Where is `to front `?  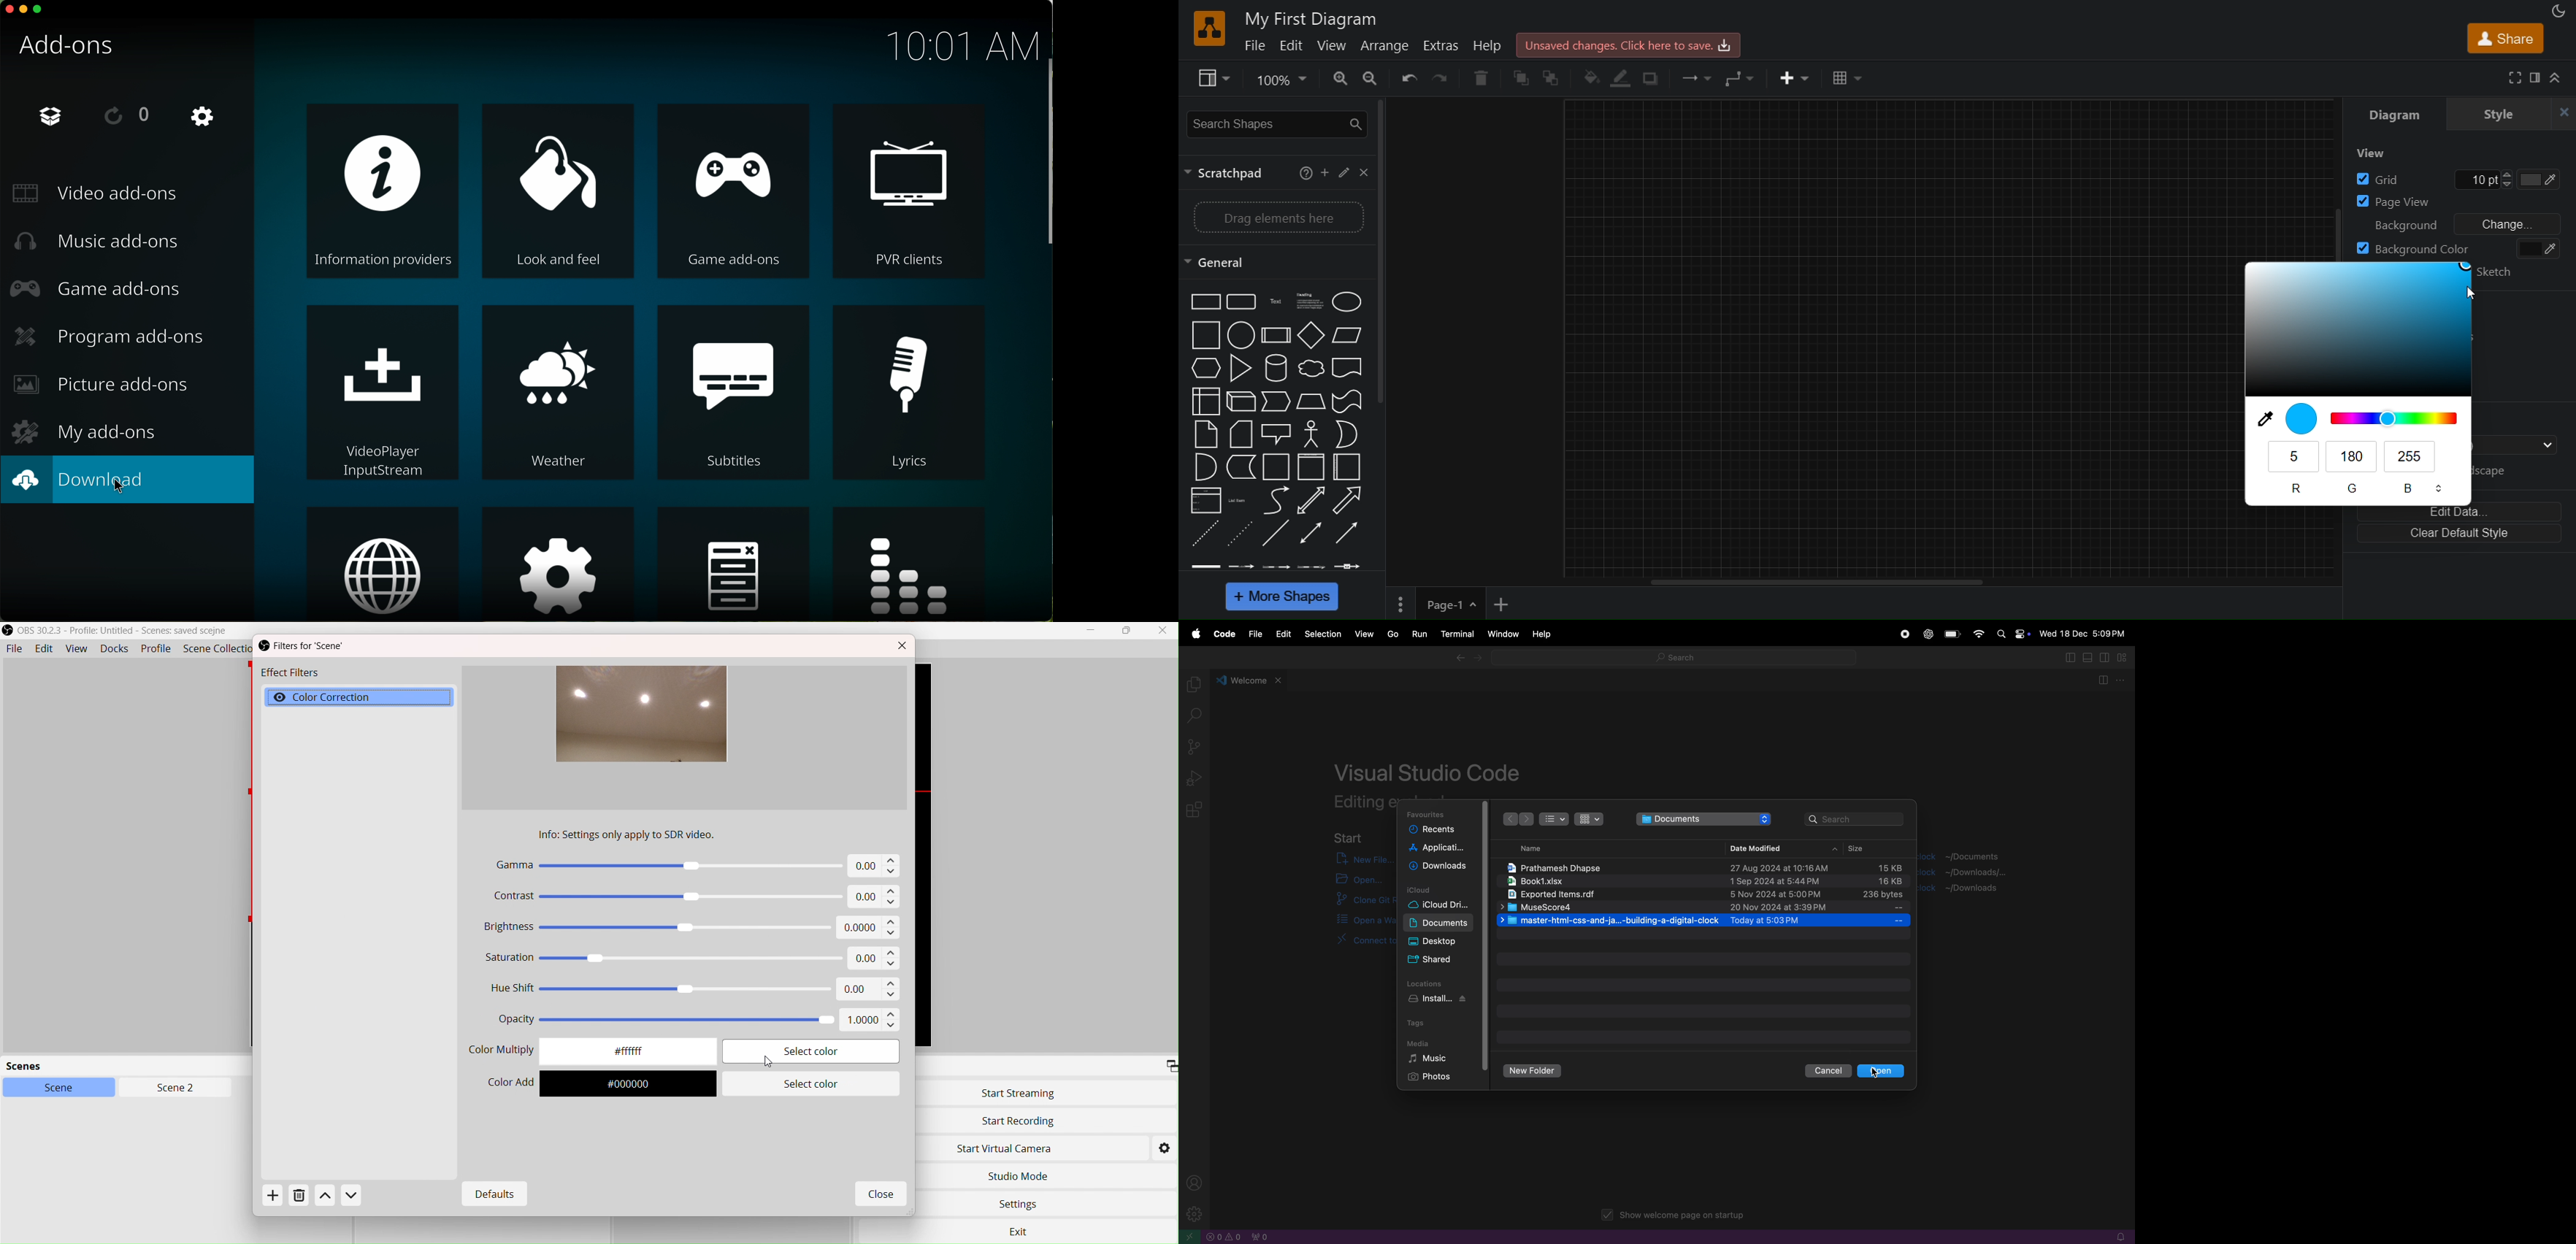
to front  is located at coordinates (1521, 78).